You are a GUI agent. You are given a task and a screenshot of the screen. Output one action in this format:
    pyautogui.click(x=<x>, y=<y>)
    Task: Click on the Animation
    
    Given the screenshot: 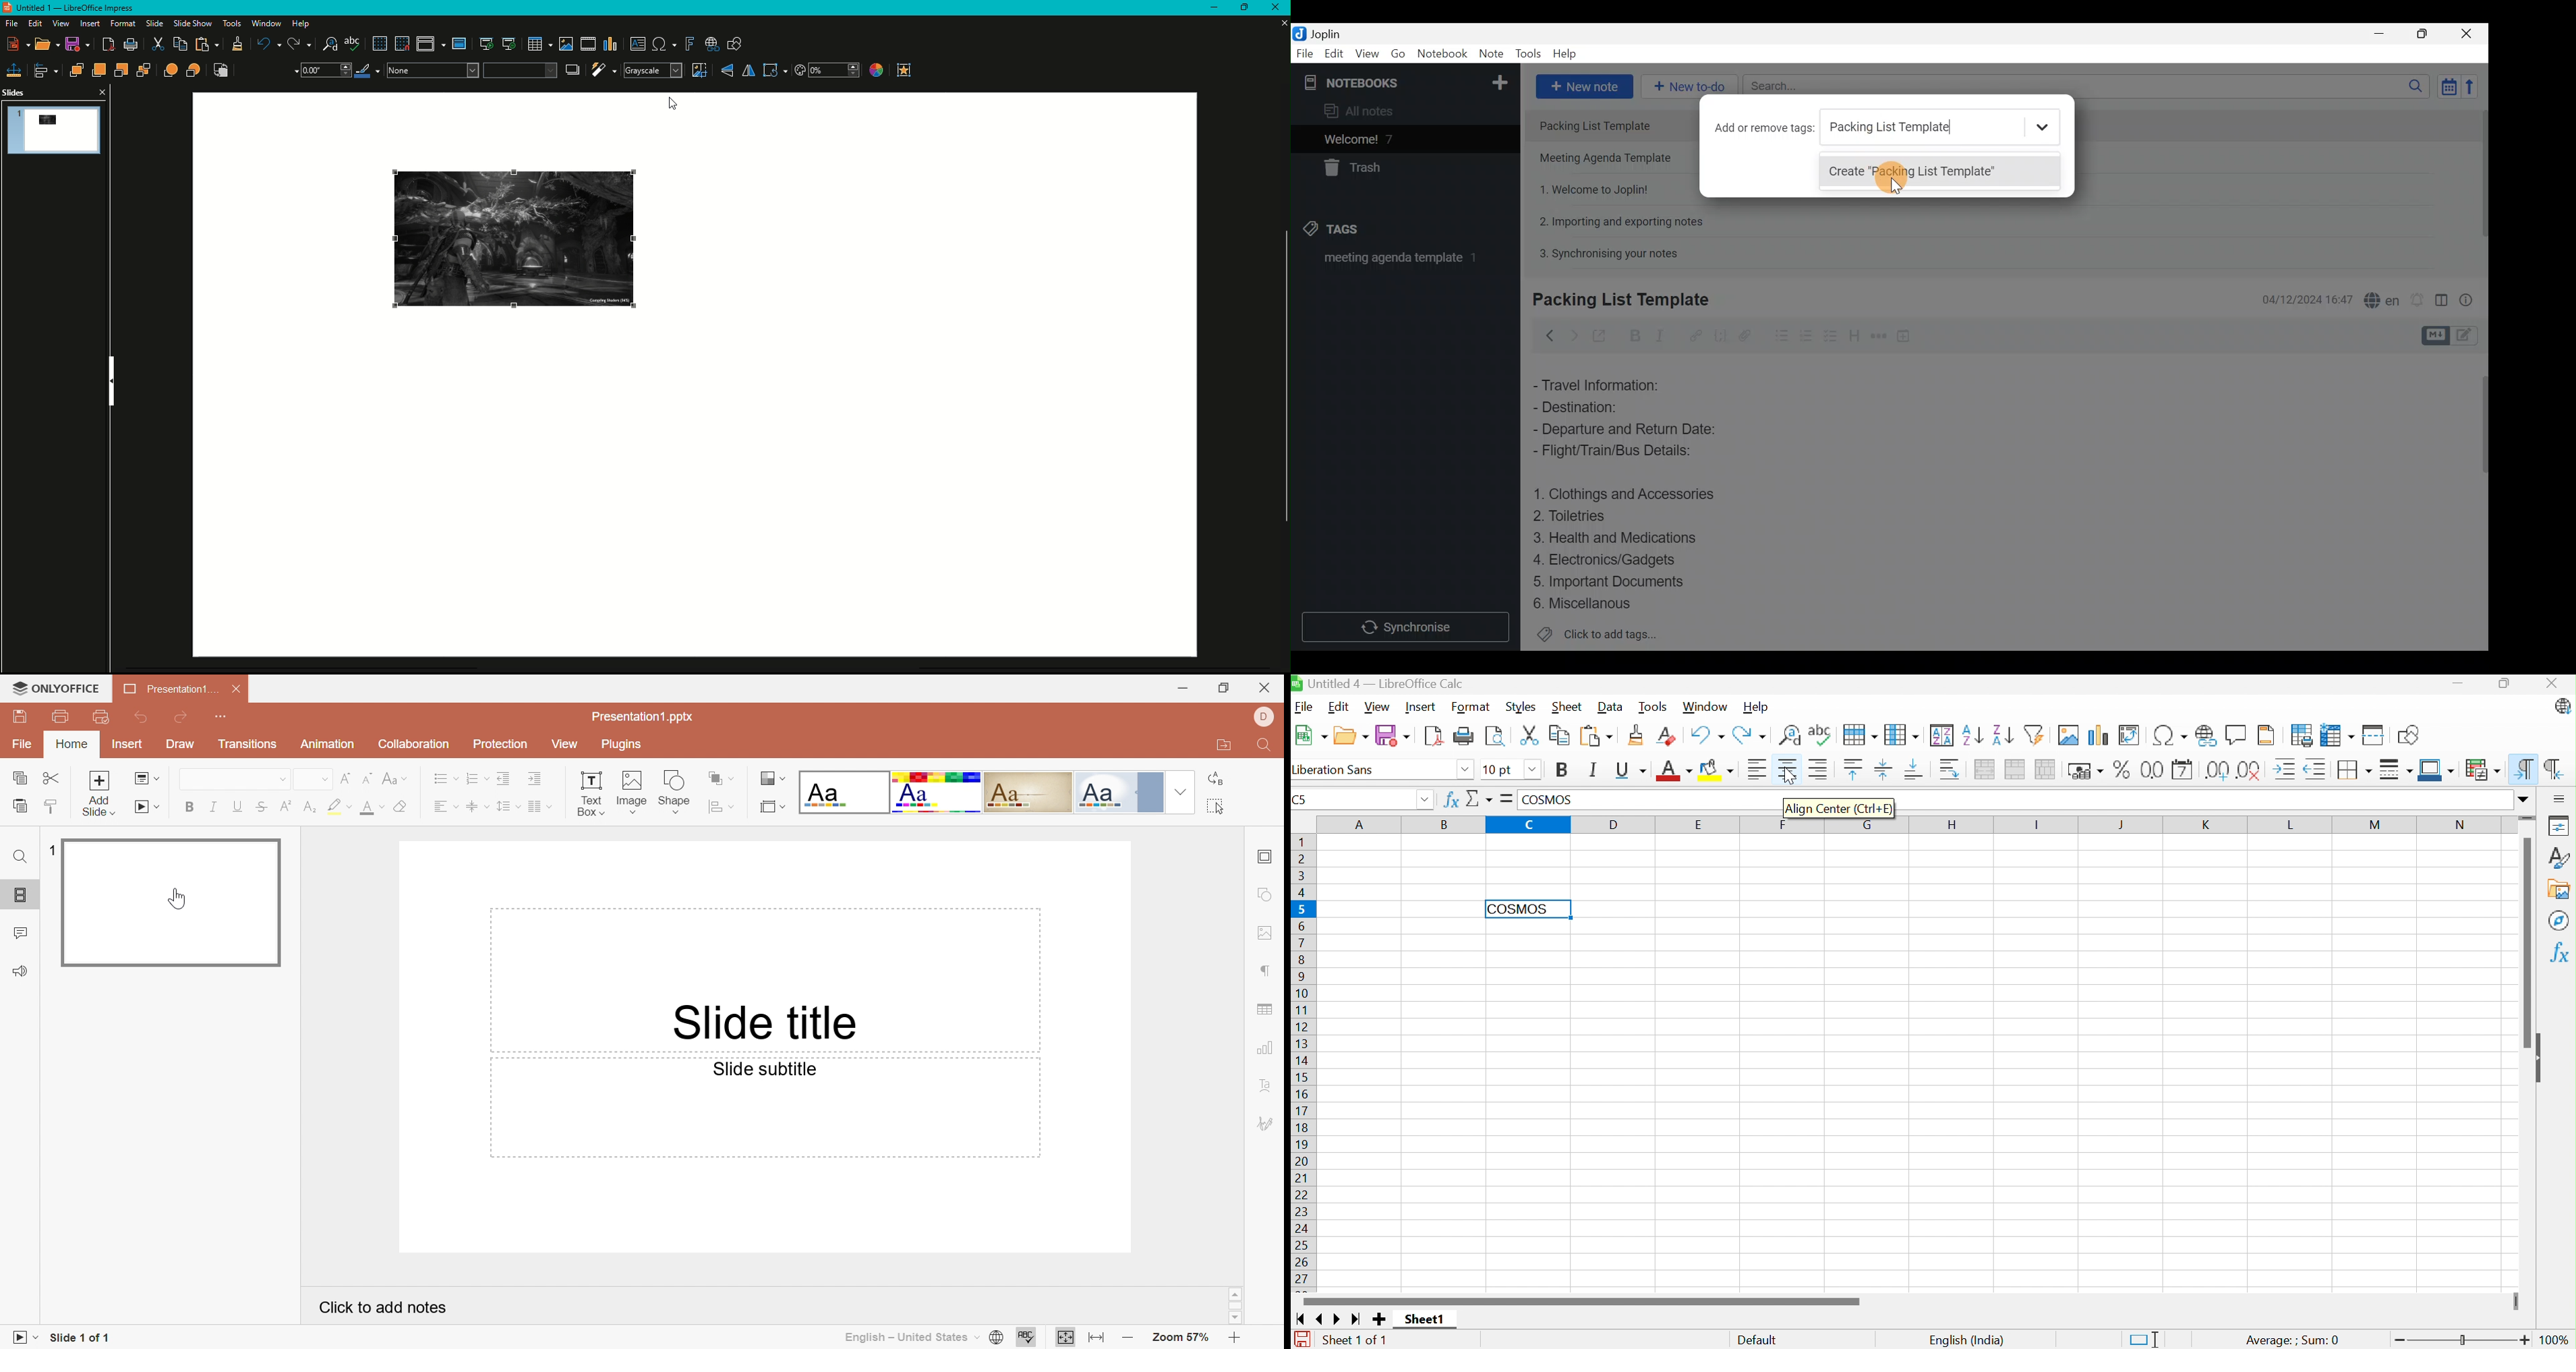 What is the action you would take?
    pyautogui.click(x=330, y=744)
    